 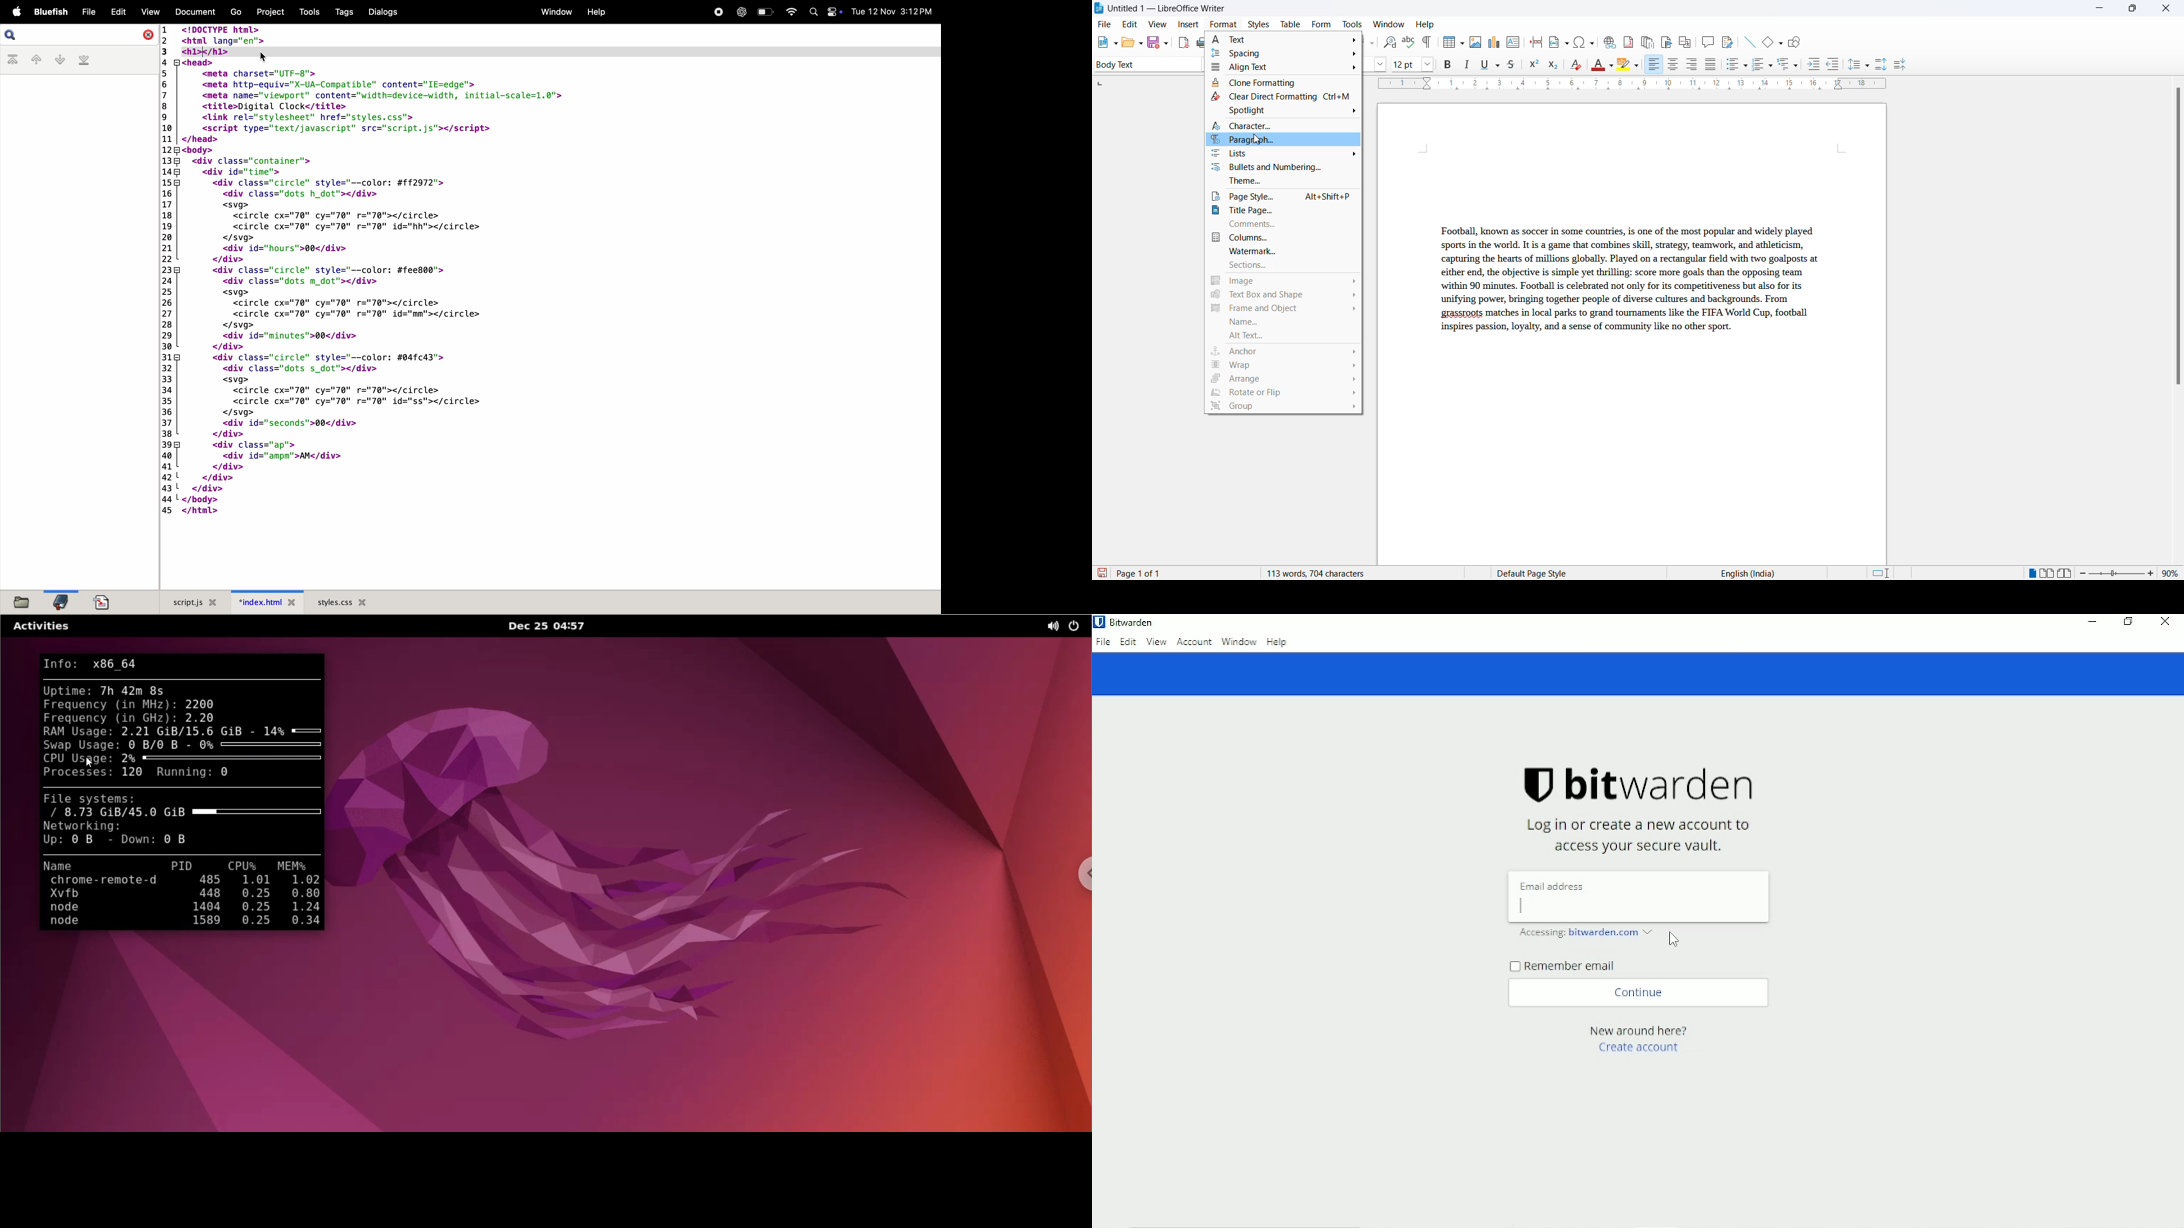 I want to click on insert comments, so click(x=1705, y=42).